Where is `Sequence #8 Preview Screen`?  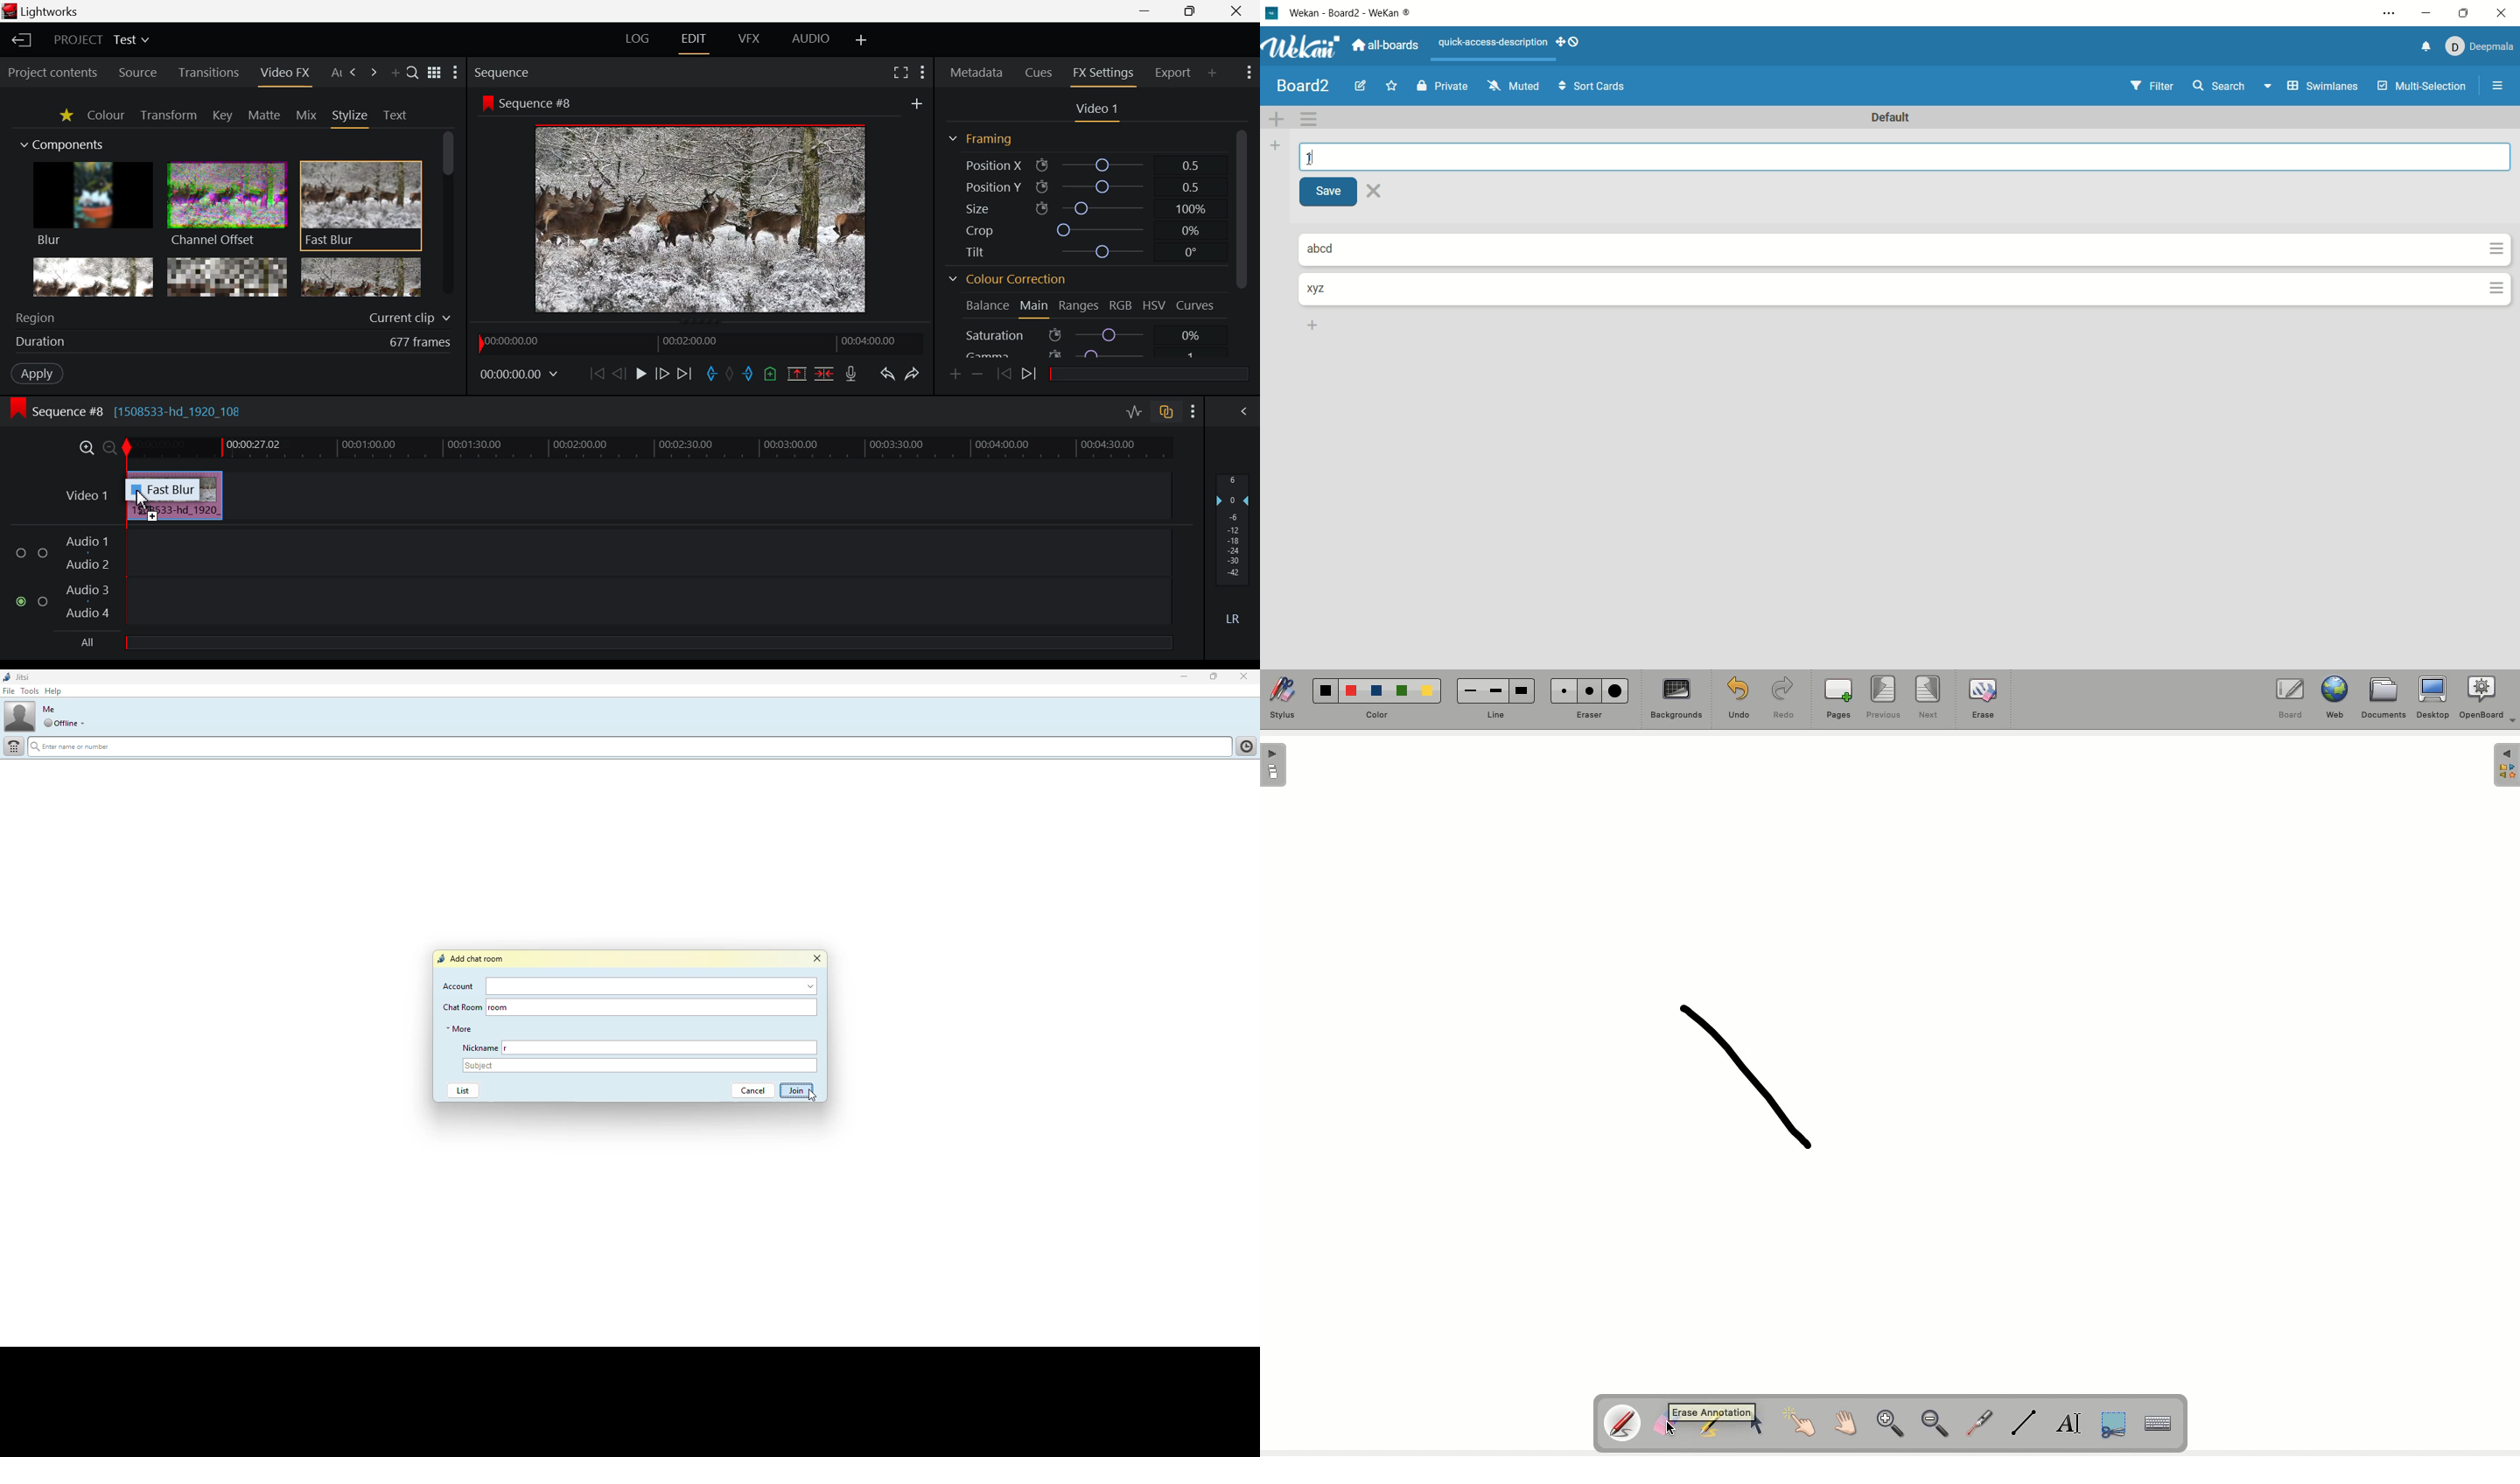 Sequence #8 Preview Screen is located at coordinates (702, 220).